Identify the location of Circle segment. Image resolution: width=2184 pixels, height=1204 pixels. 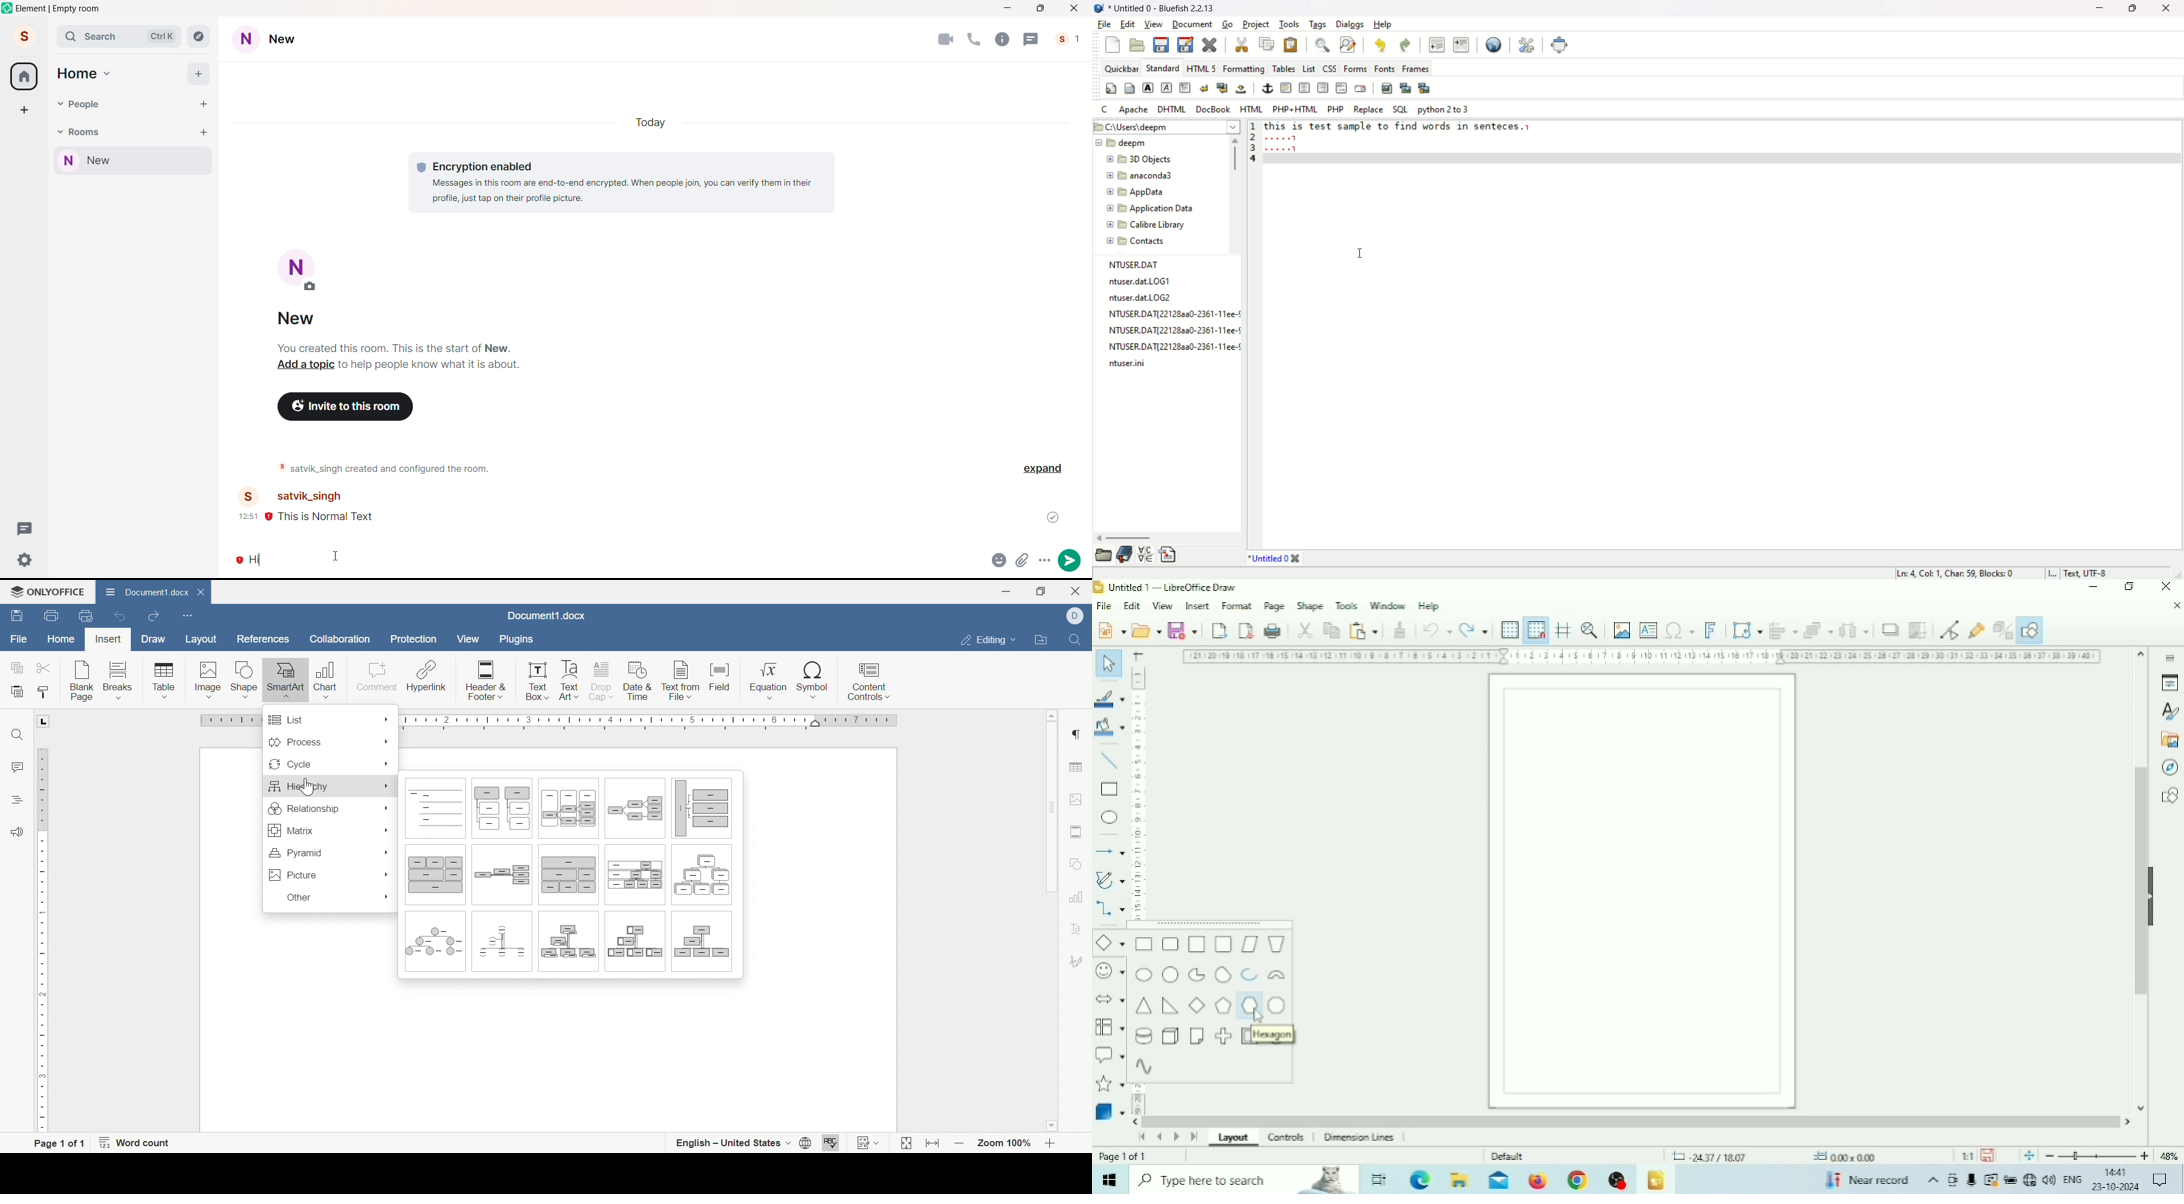
(1223, 974).